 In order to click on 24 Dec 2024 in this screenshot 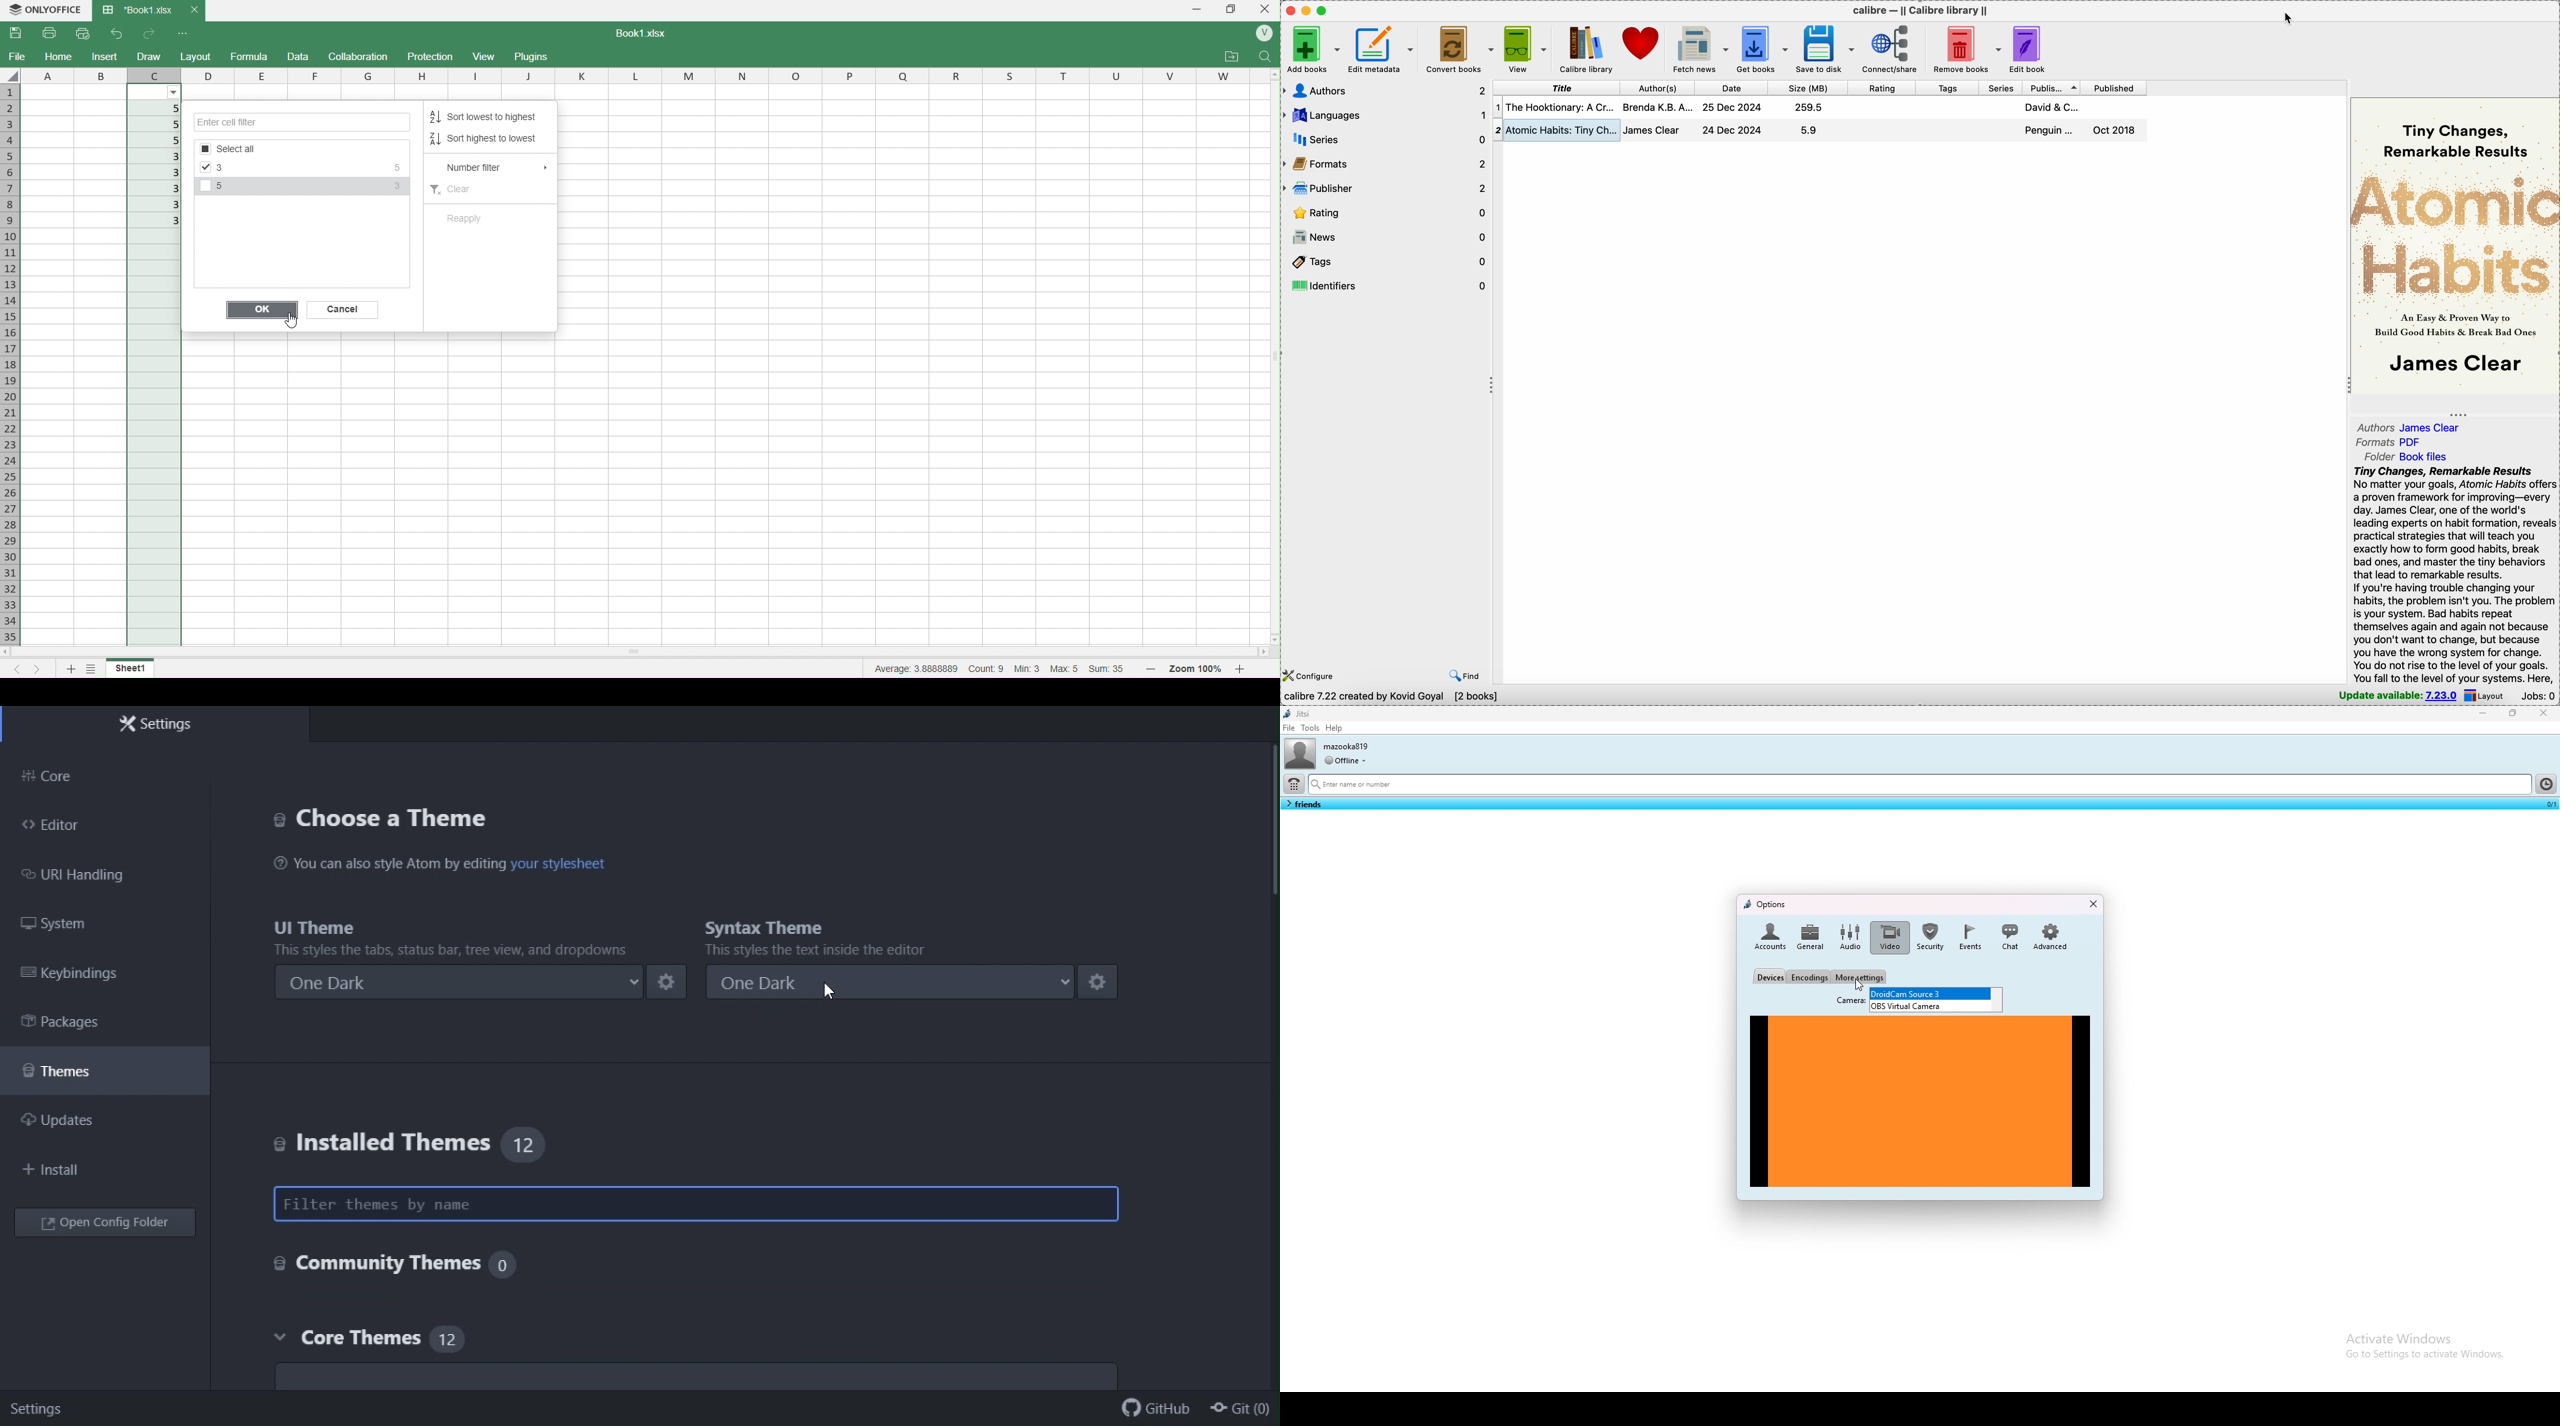, I will do `click(1733, 107)`.